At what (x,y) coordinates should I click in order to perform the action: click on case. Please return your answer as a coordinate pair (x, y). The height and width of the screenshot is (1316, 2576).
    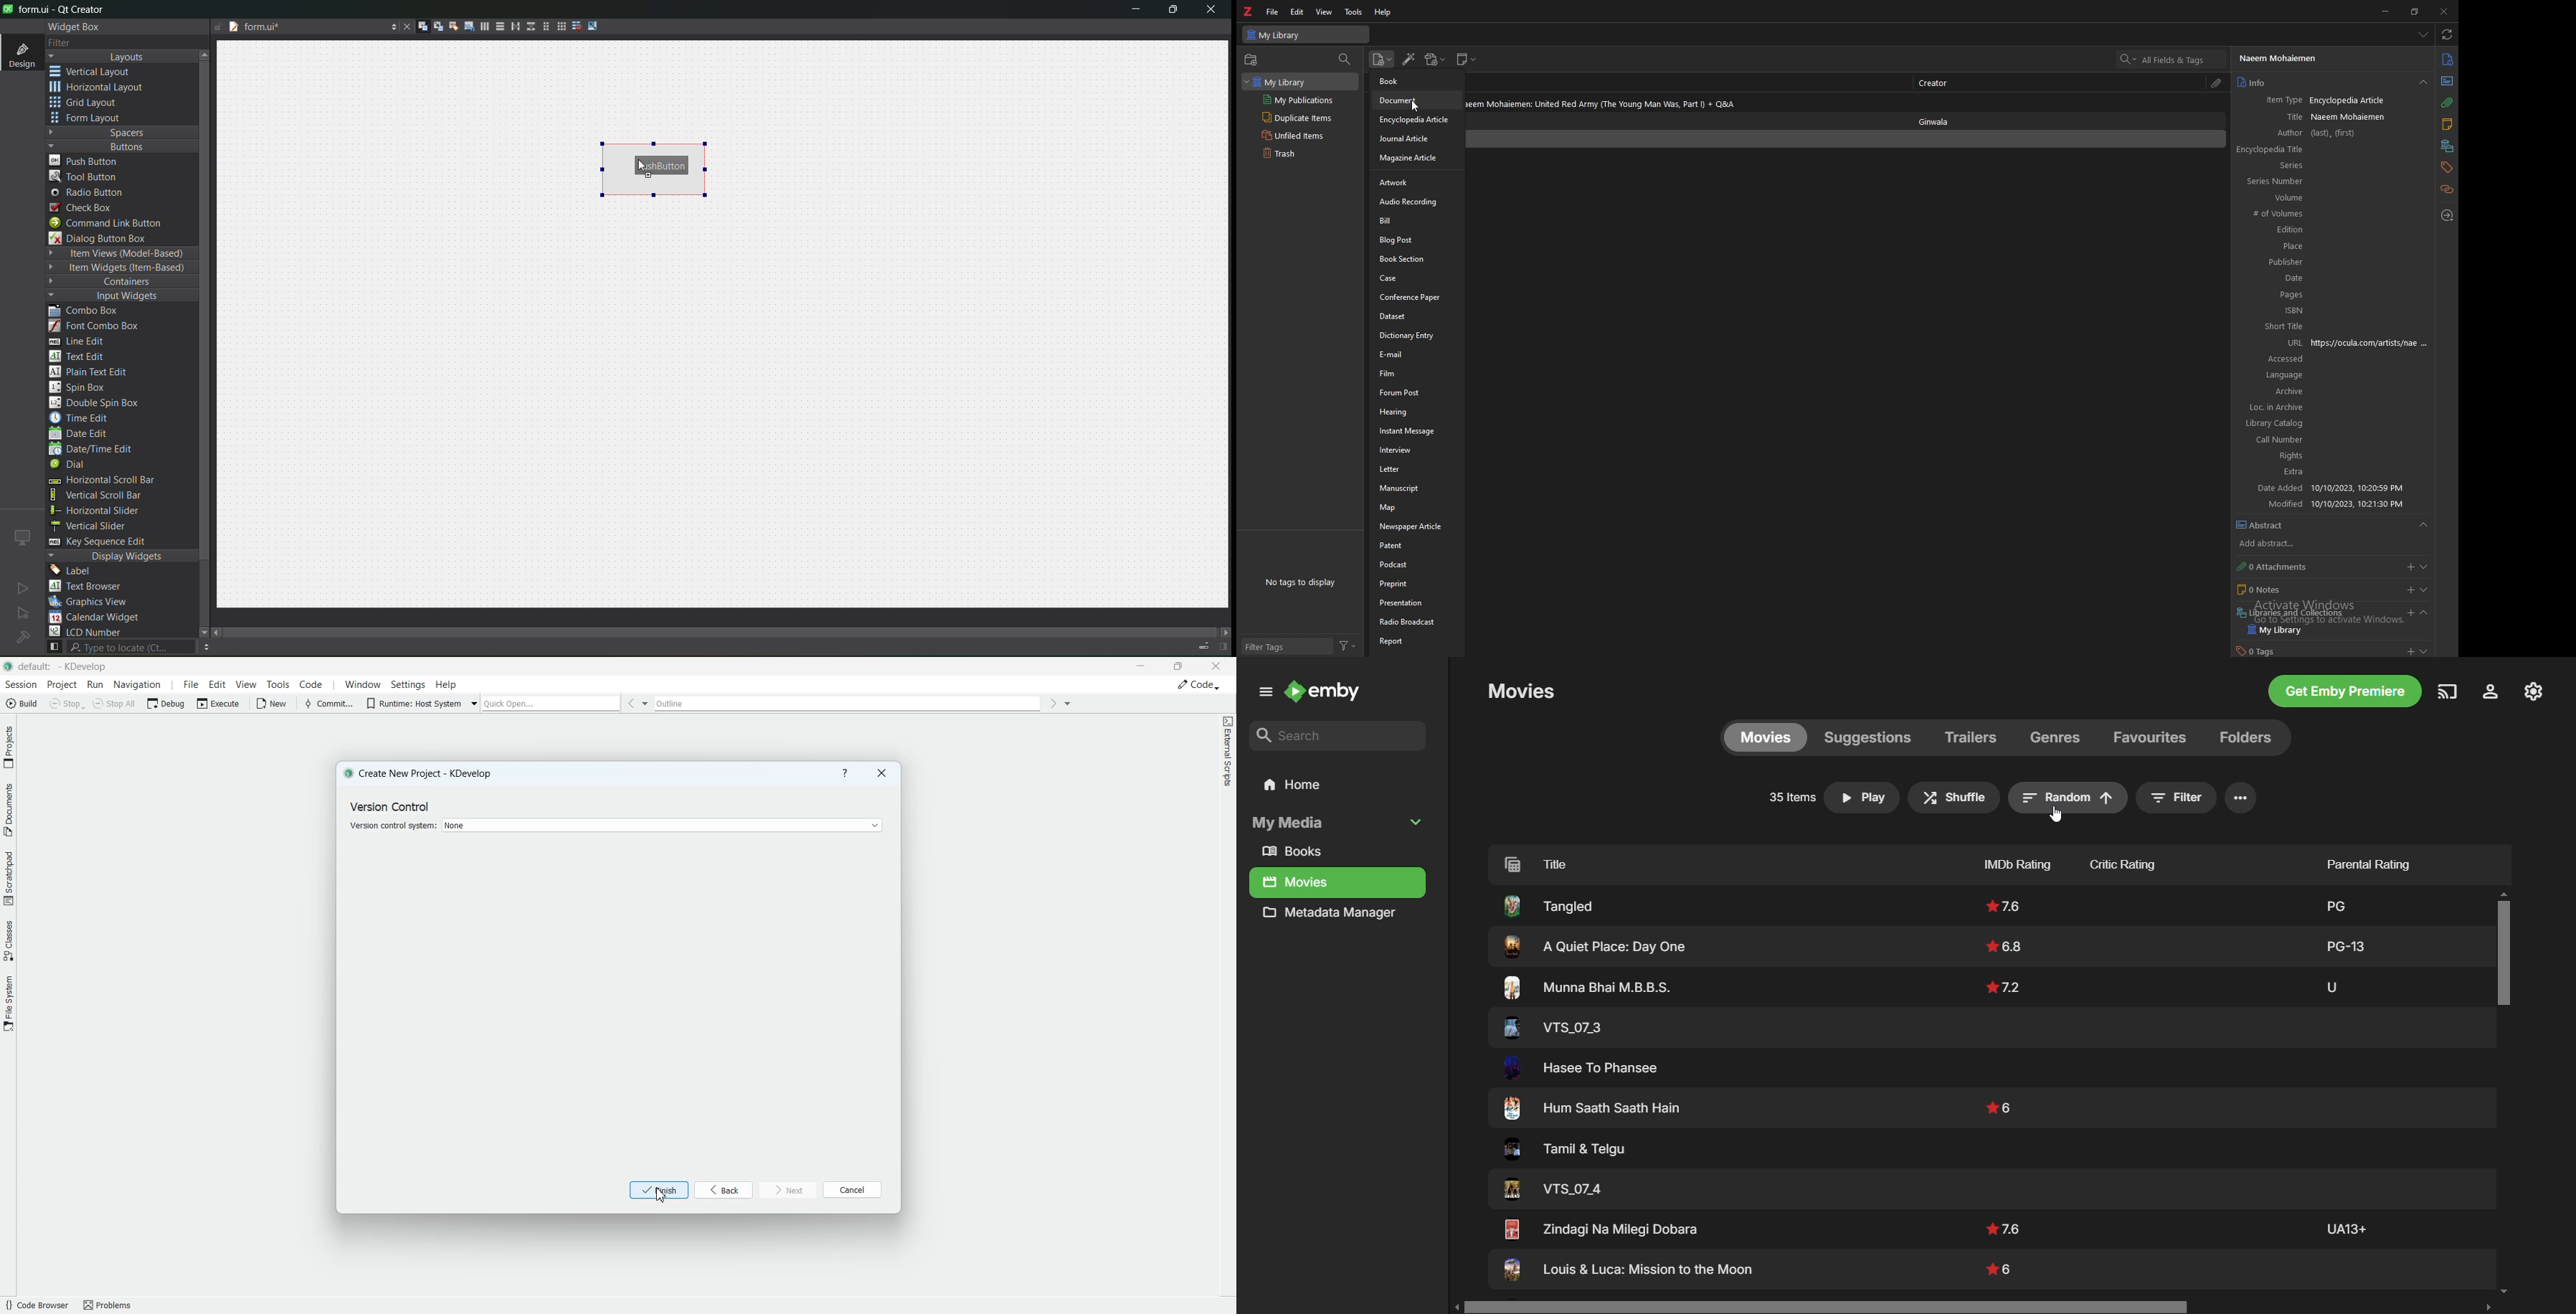
    Looking at the image, I should click on (1417, 278).